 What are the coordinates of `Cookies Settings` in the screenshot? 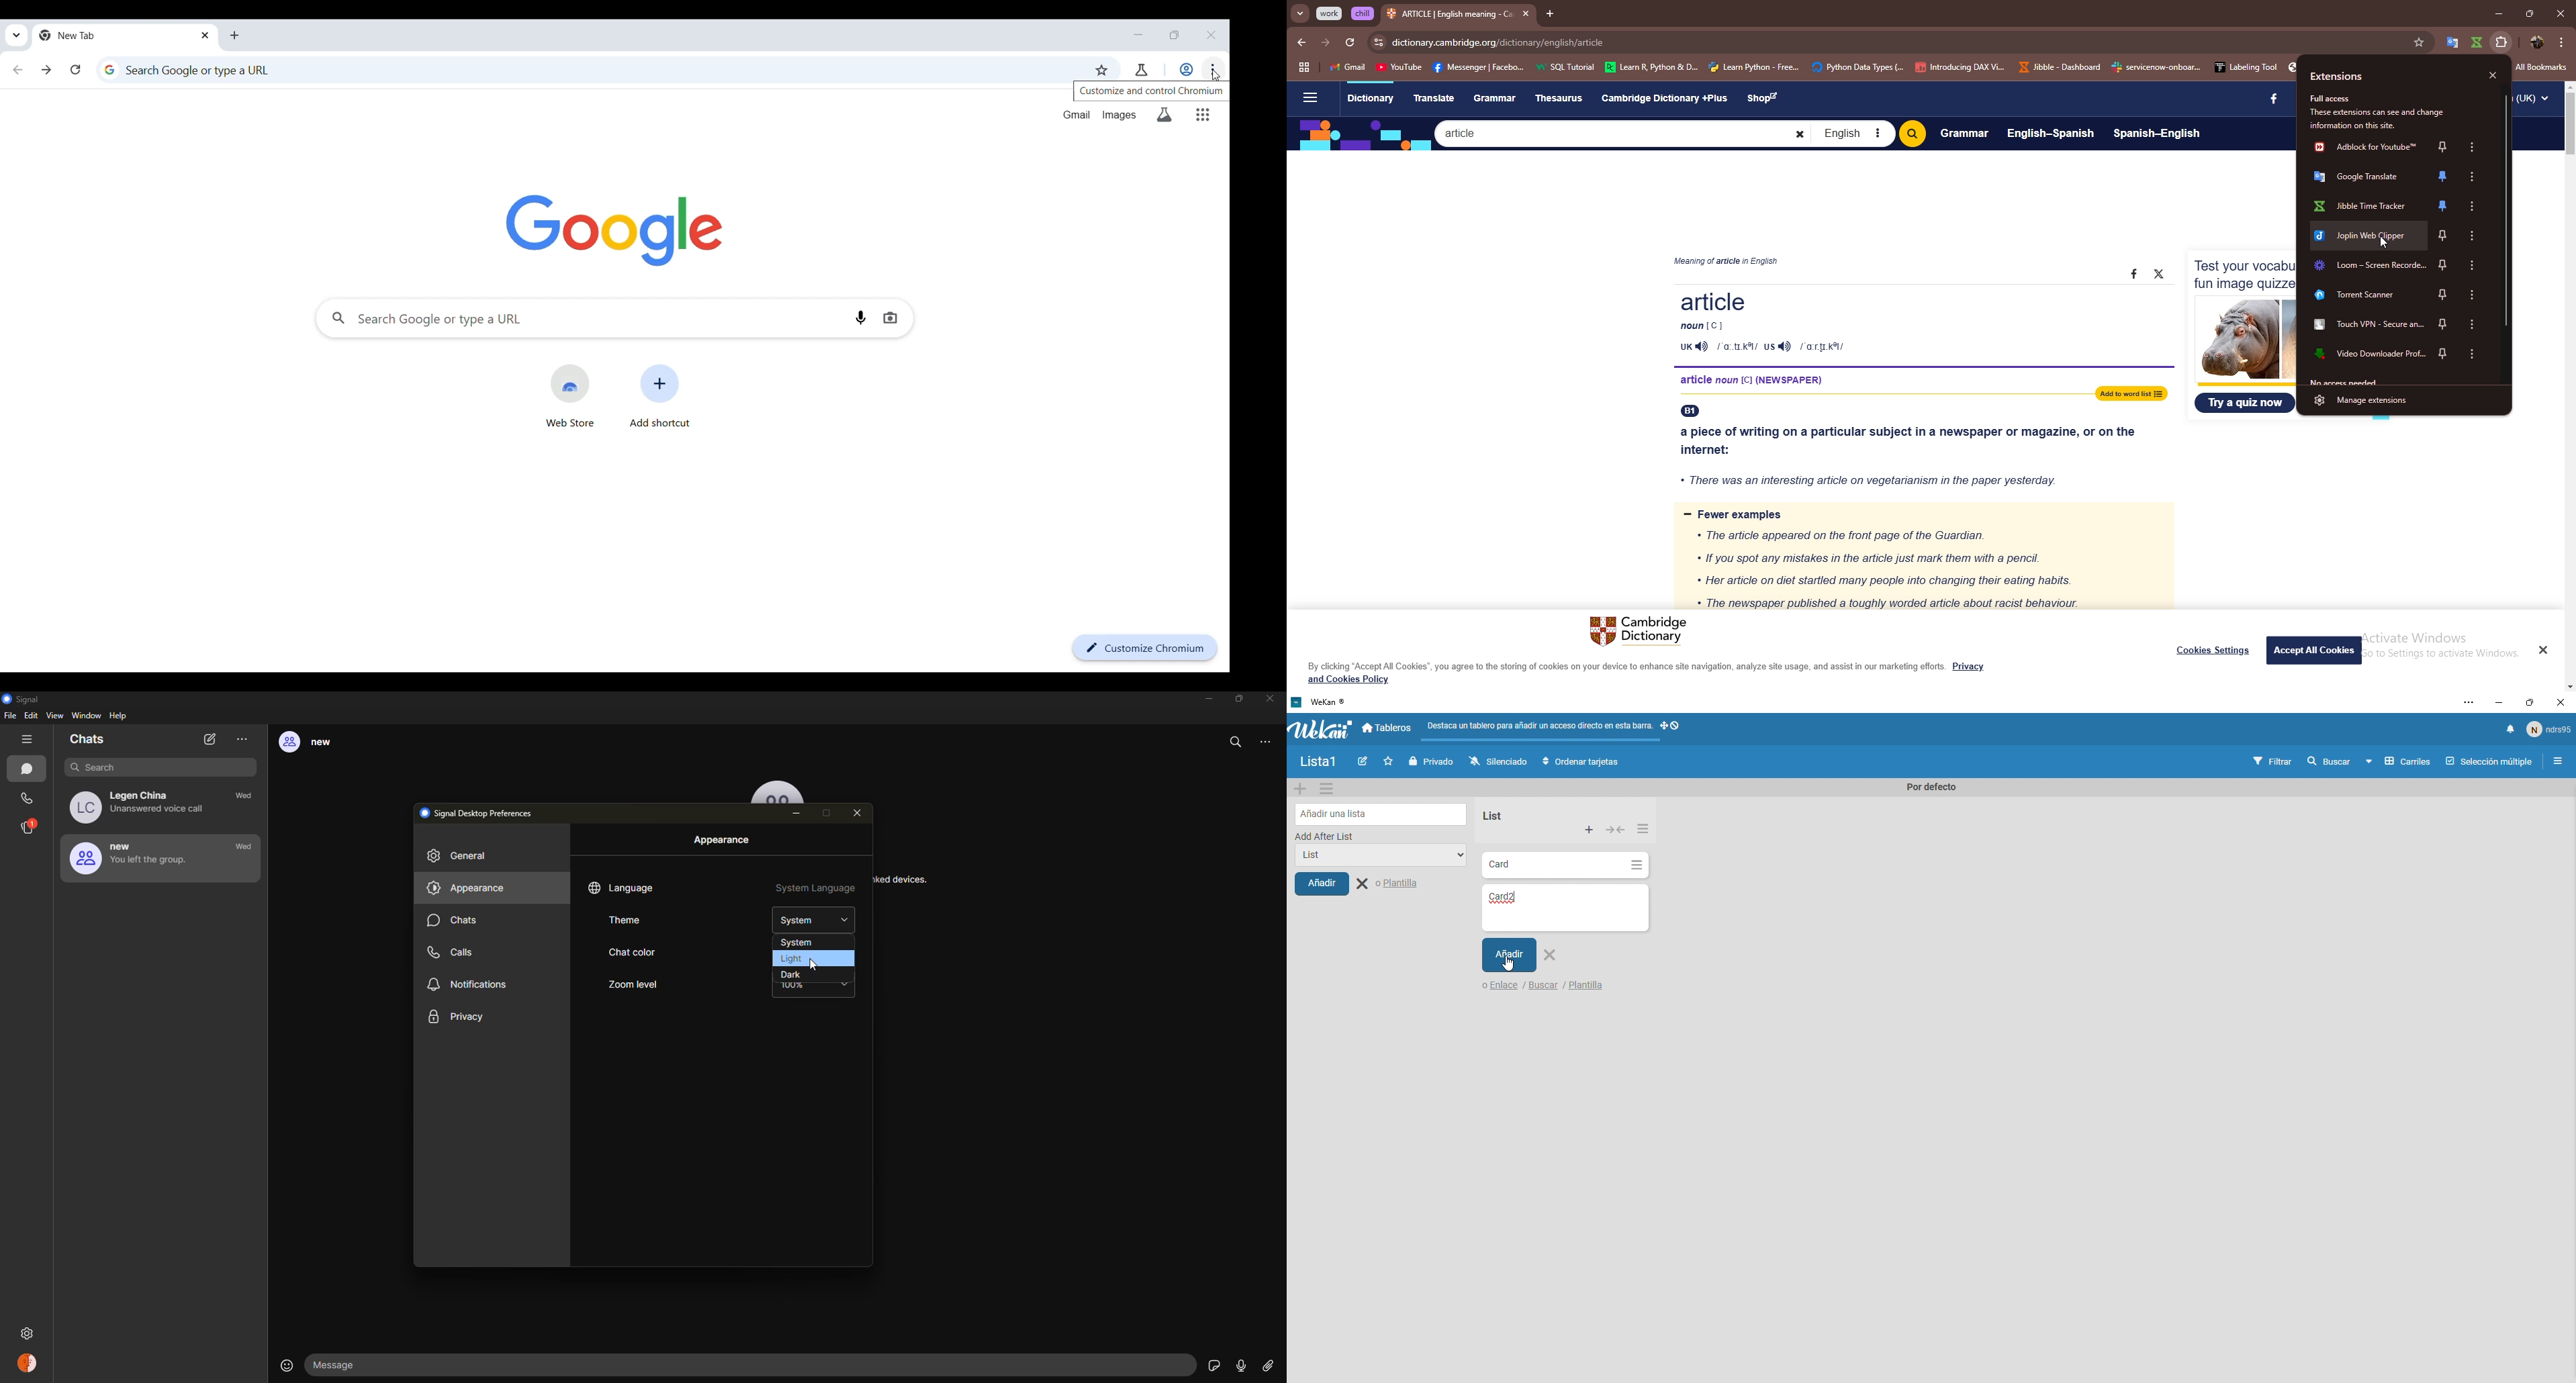 It's located at (2213, 650).